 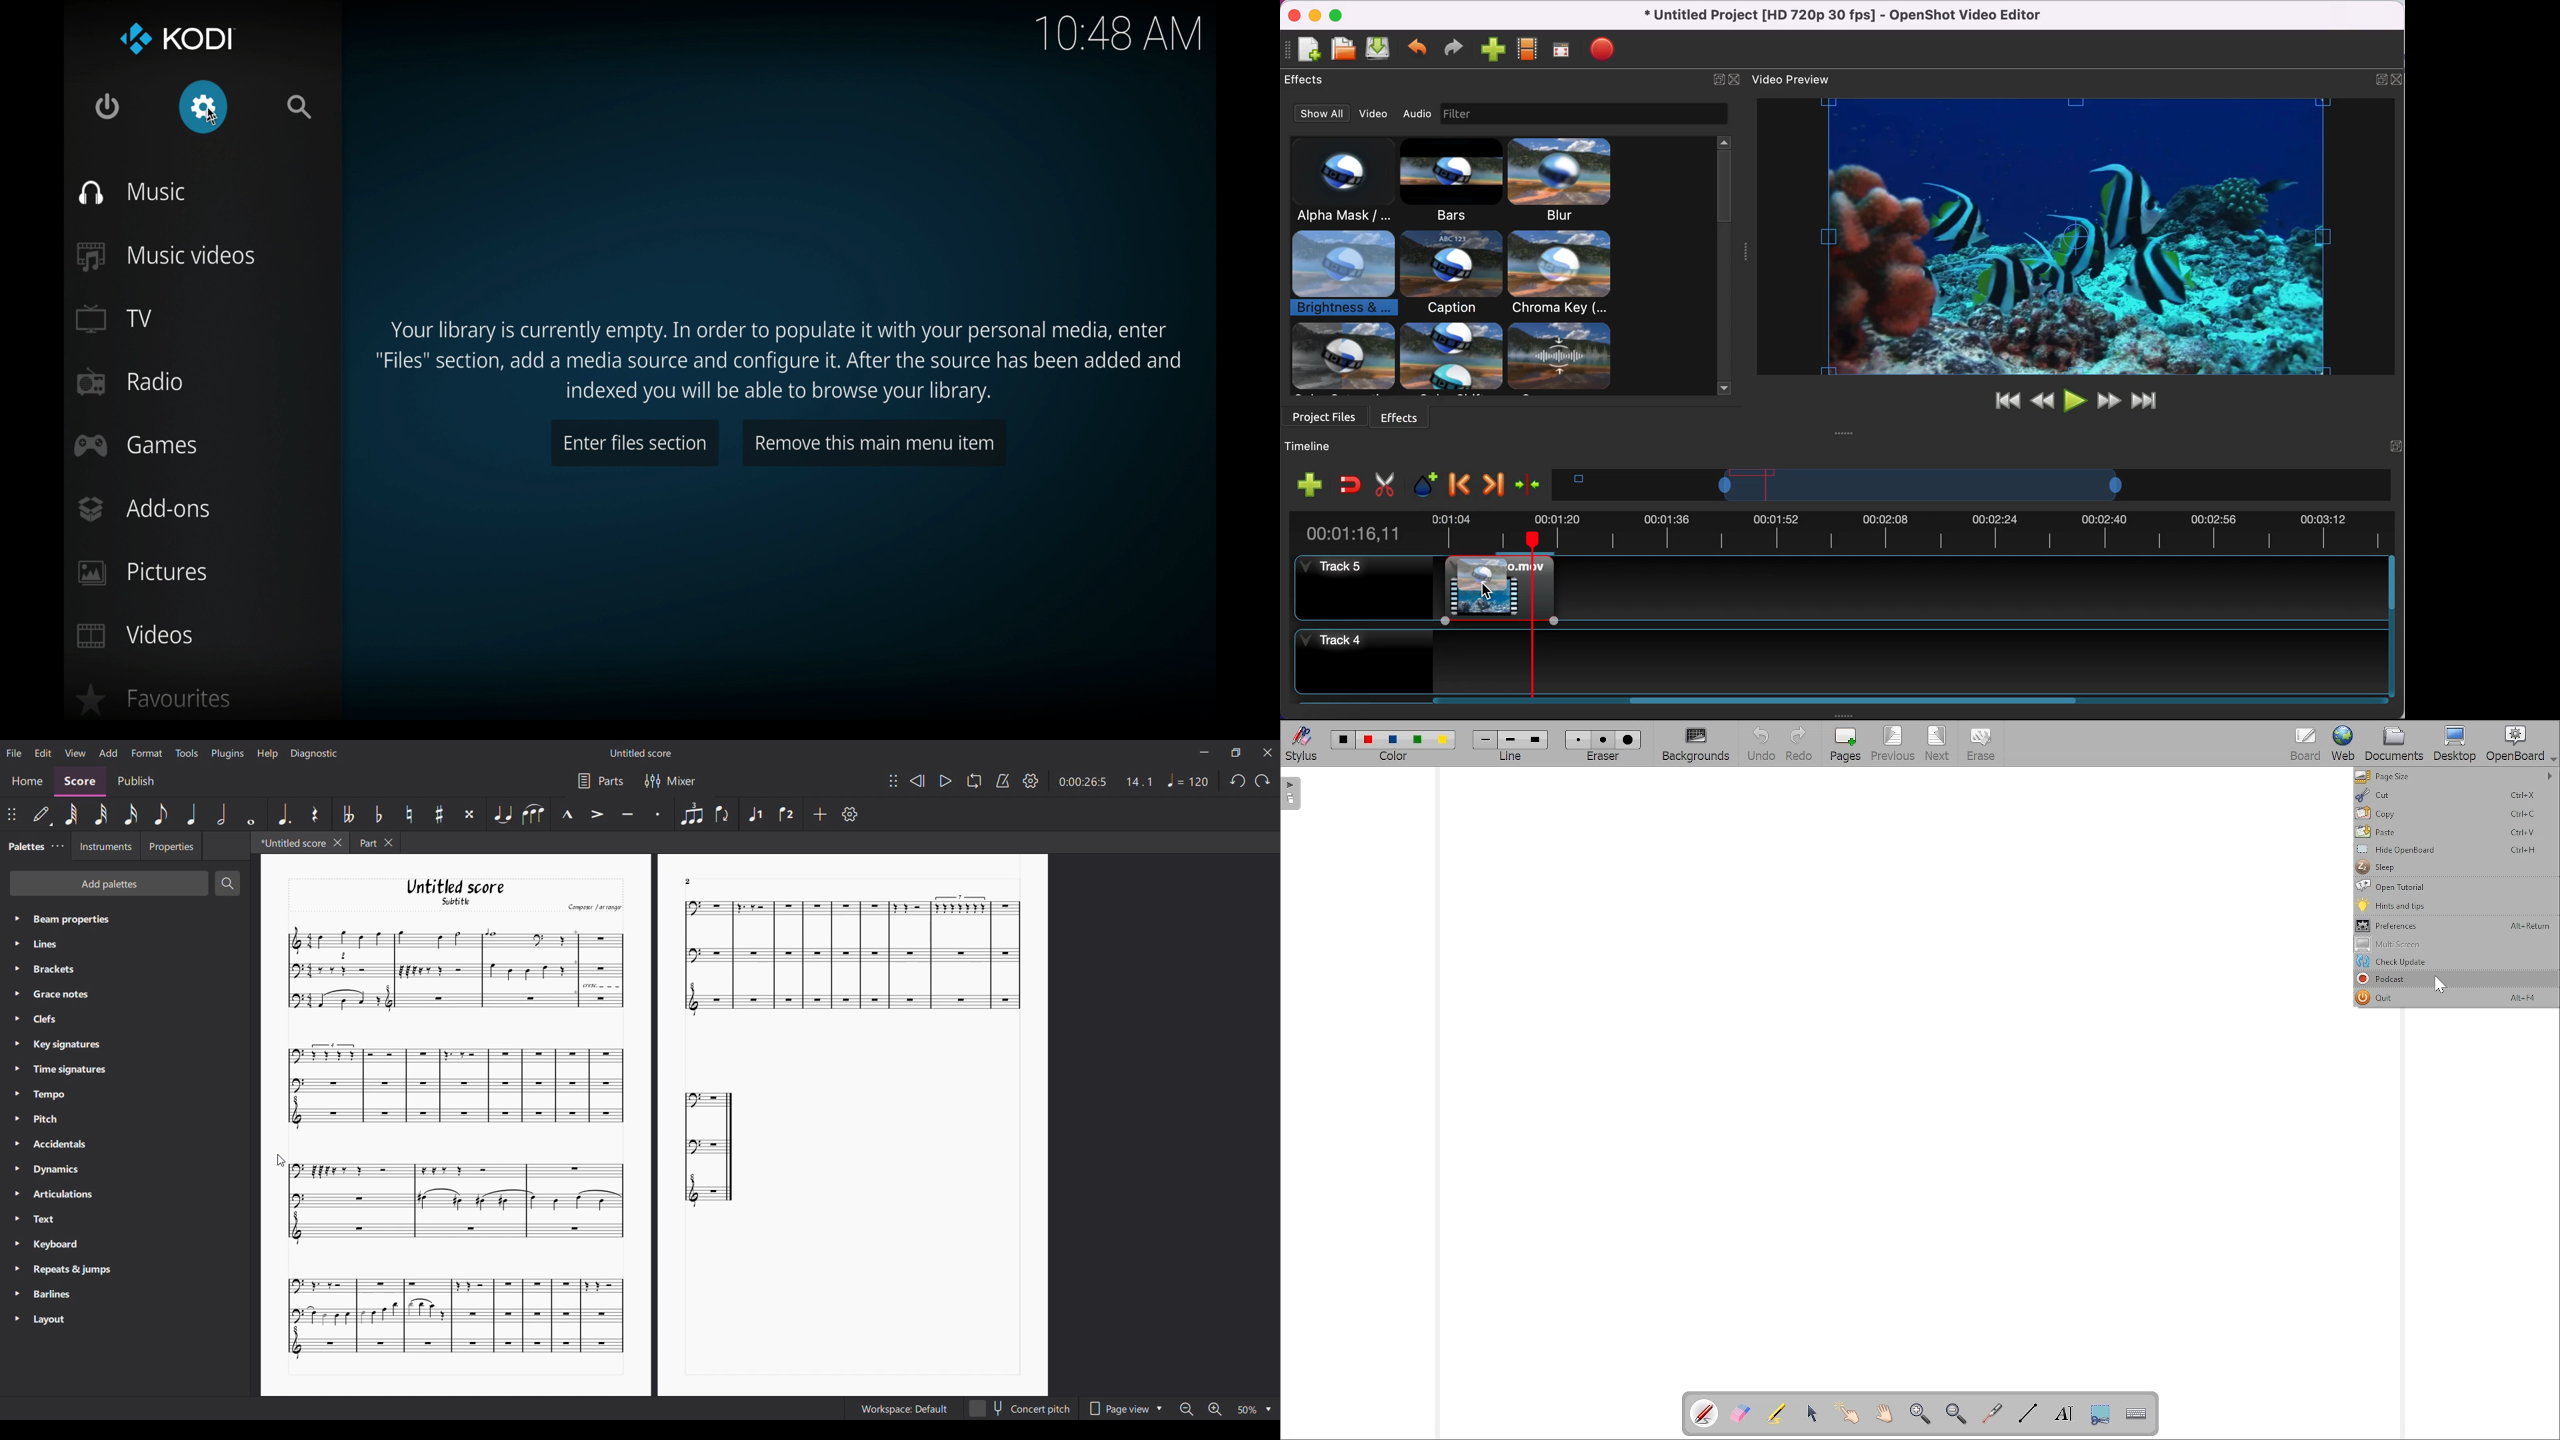 I want to click on TV, so click(x=115, y=319).